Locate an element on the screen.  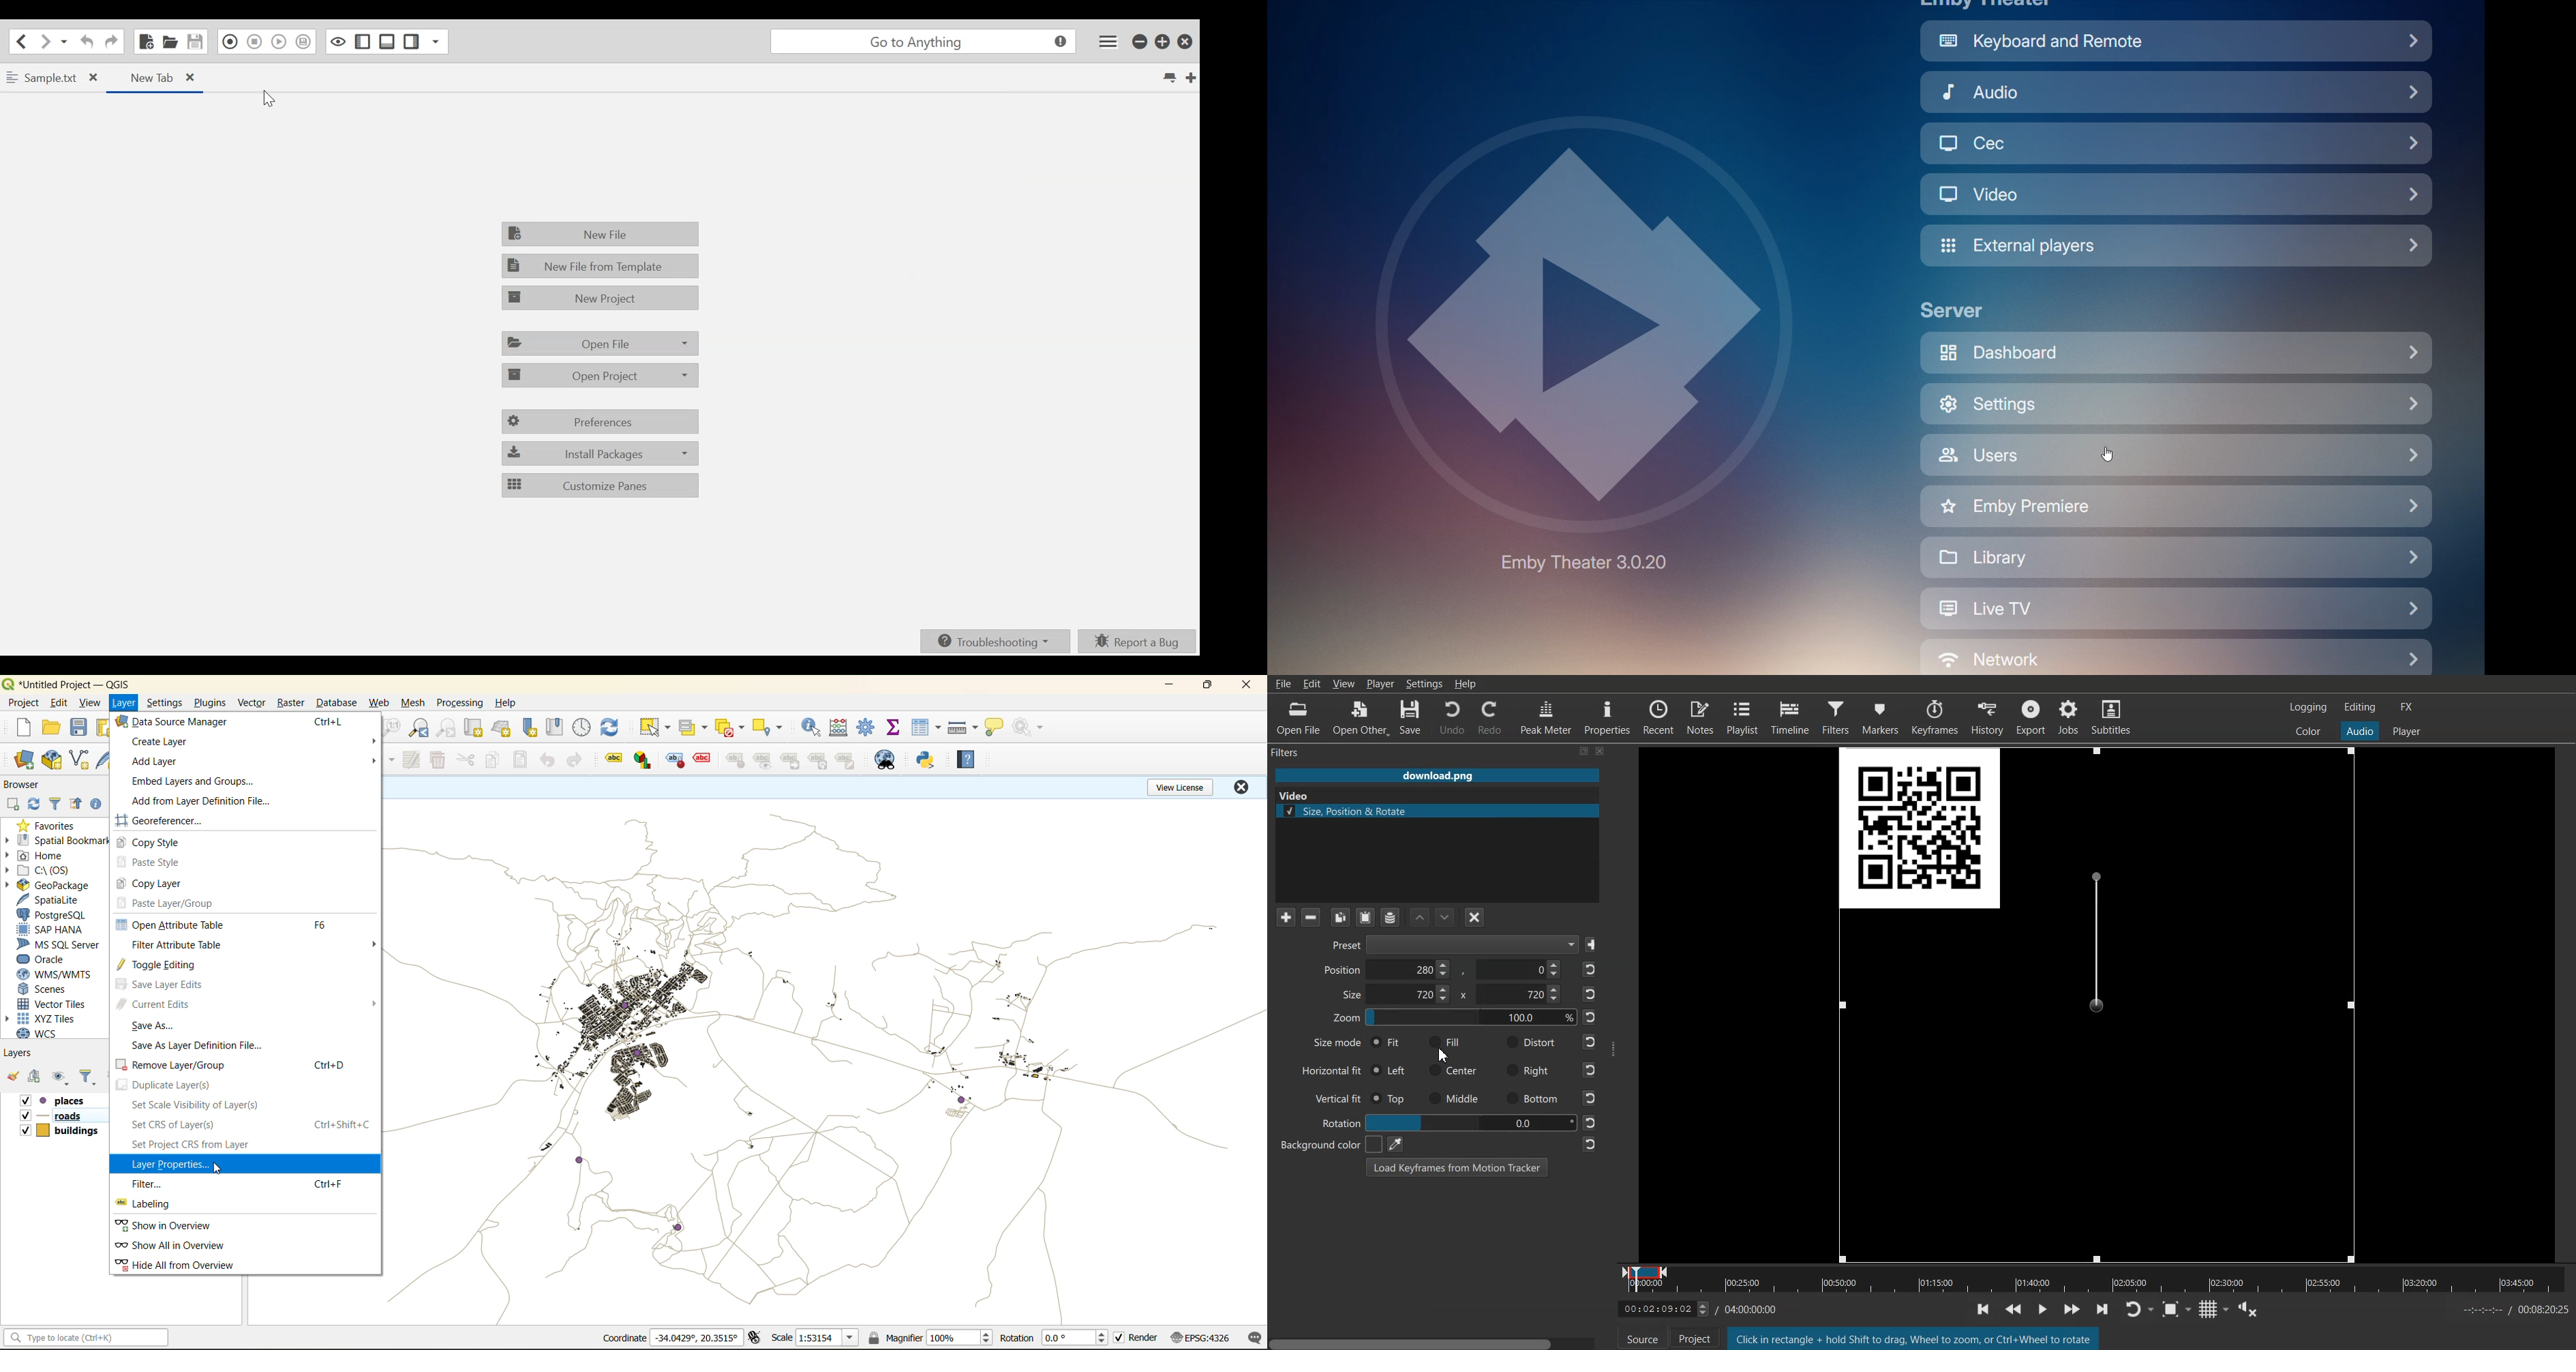
Current Window Position is located at coordinates (1645, 1269).